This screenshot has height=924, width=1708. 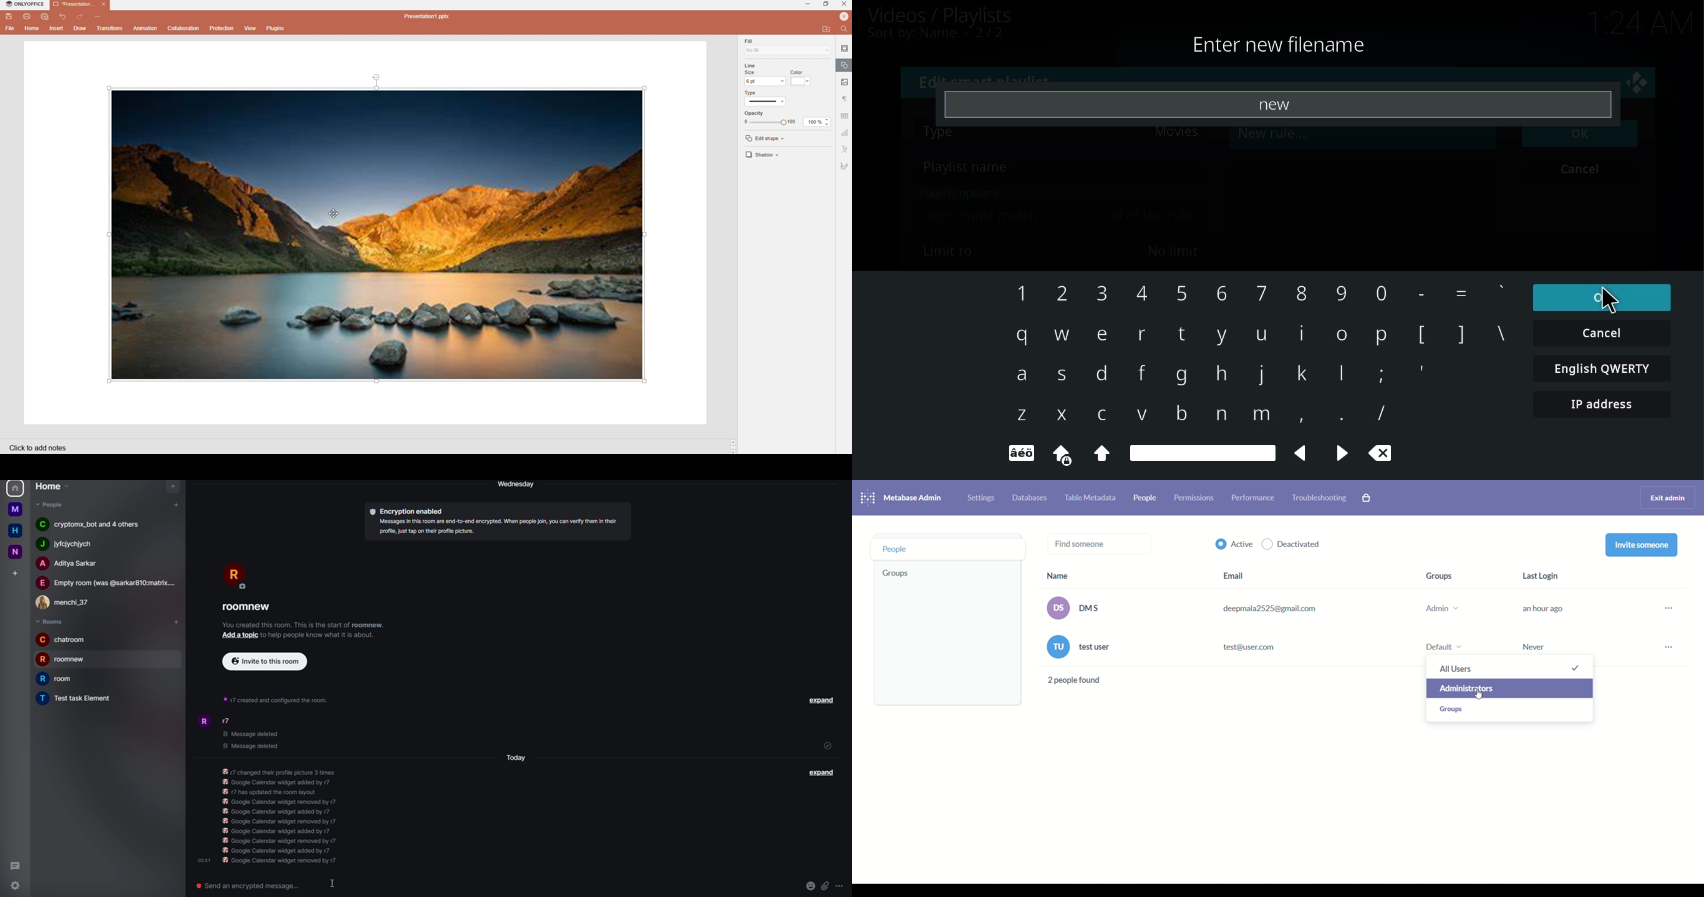 I want to click on Insert, so click(x=57, y=28).